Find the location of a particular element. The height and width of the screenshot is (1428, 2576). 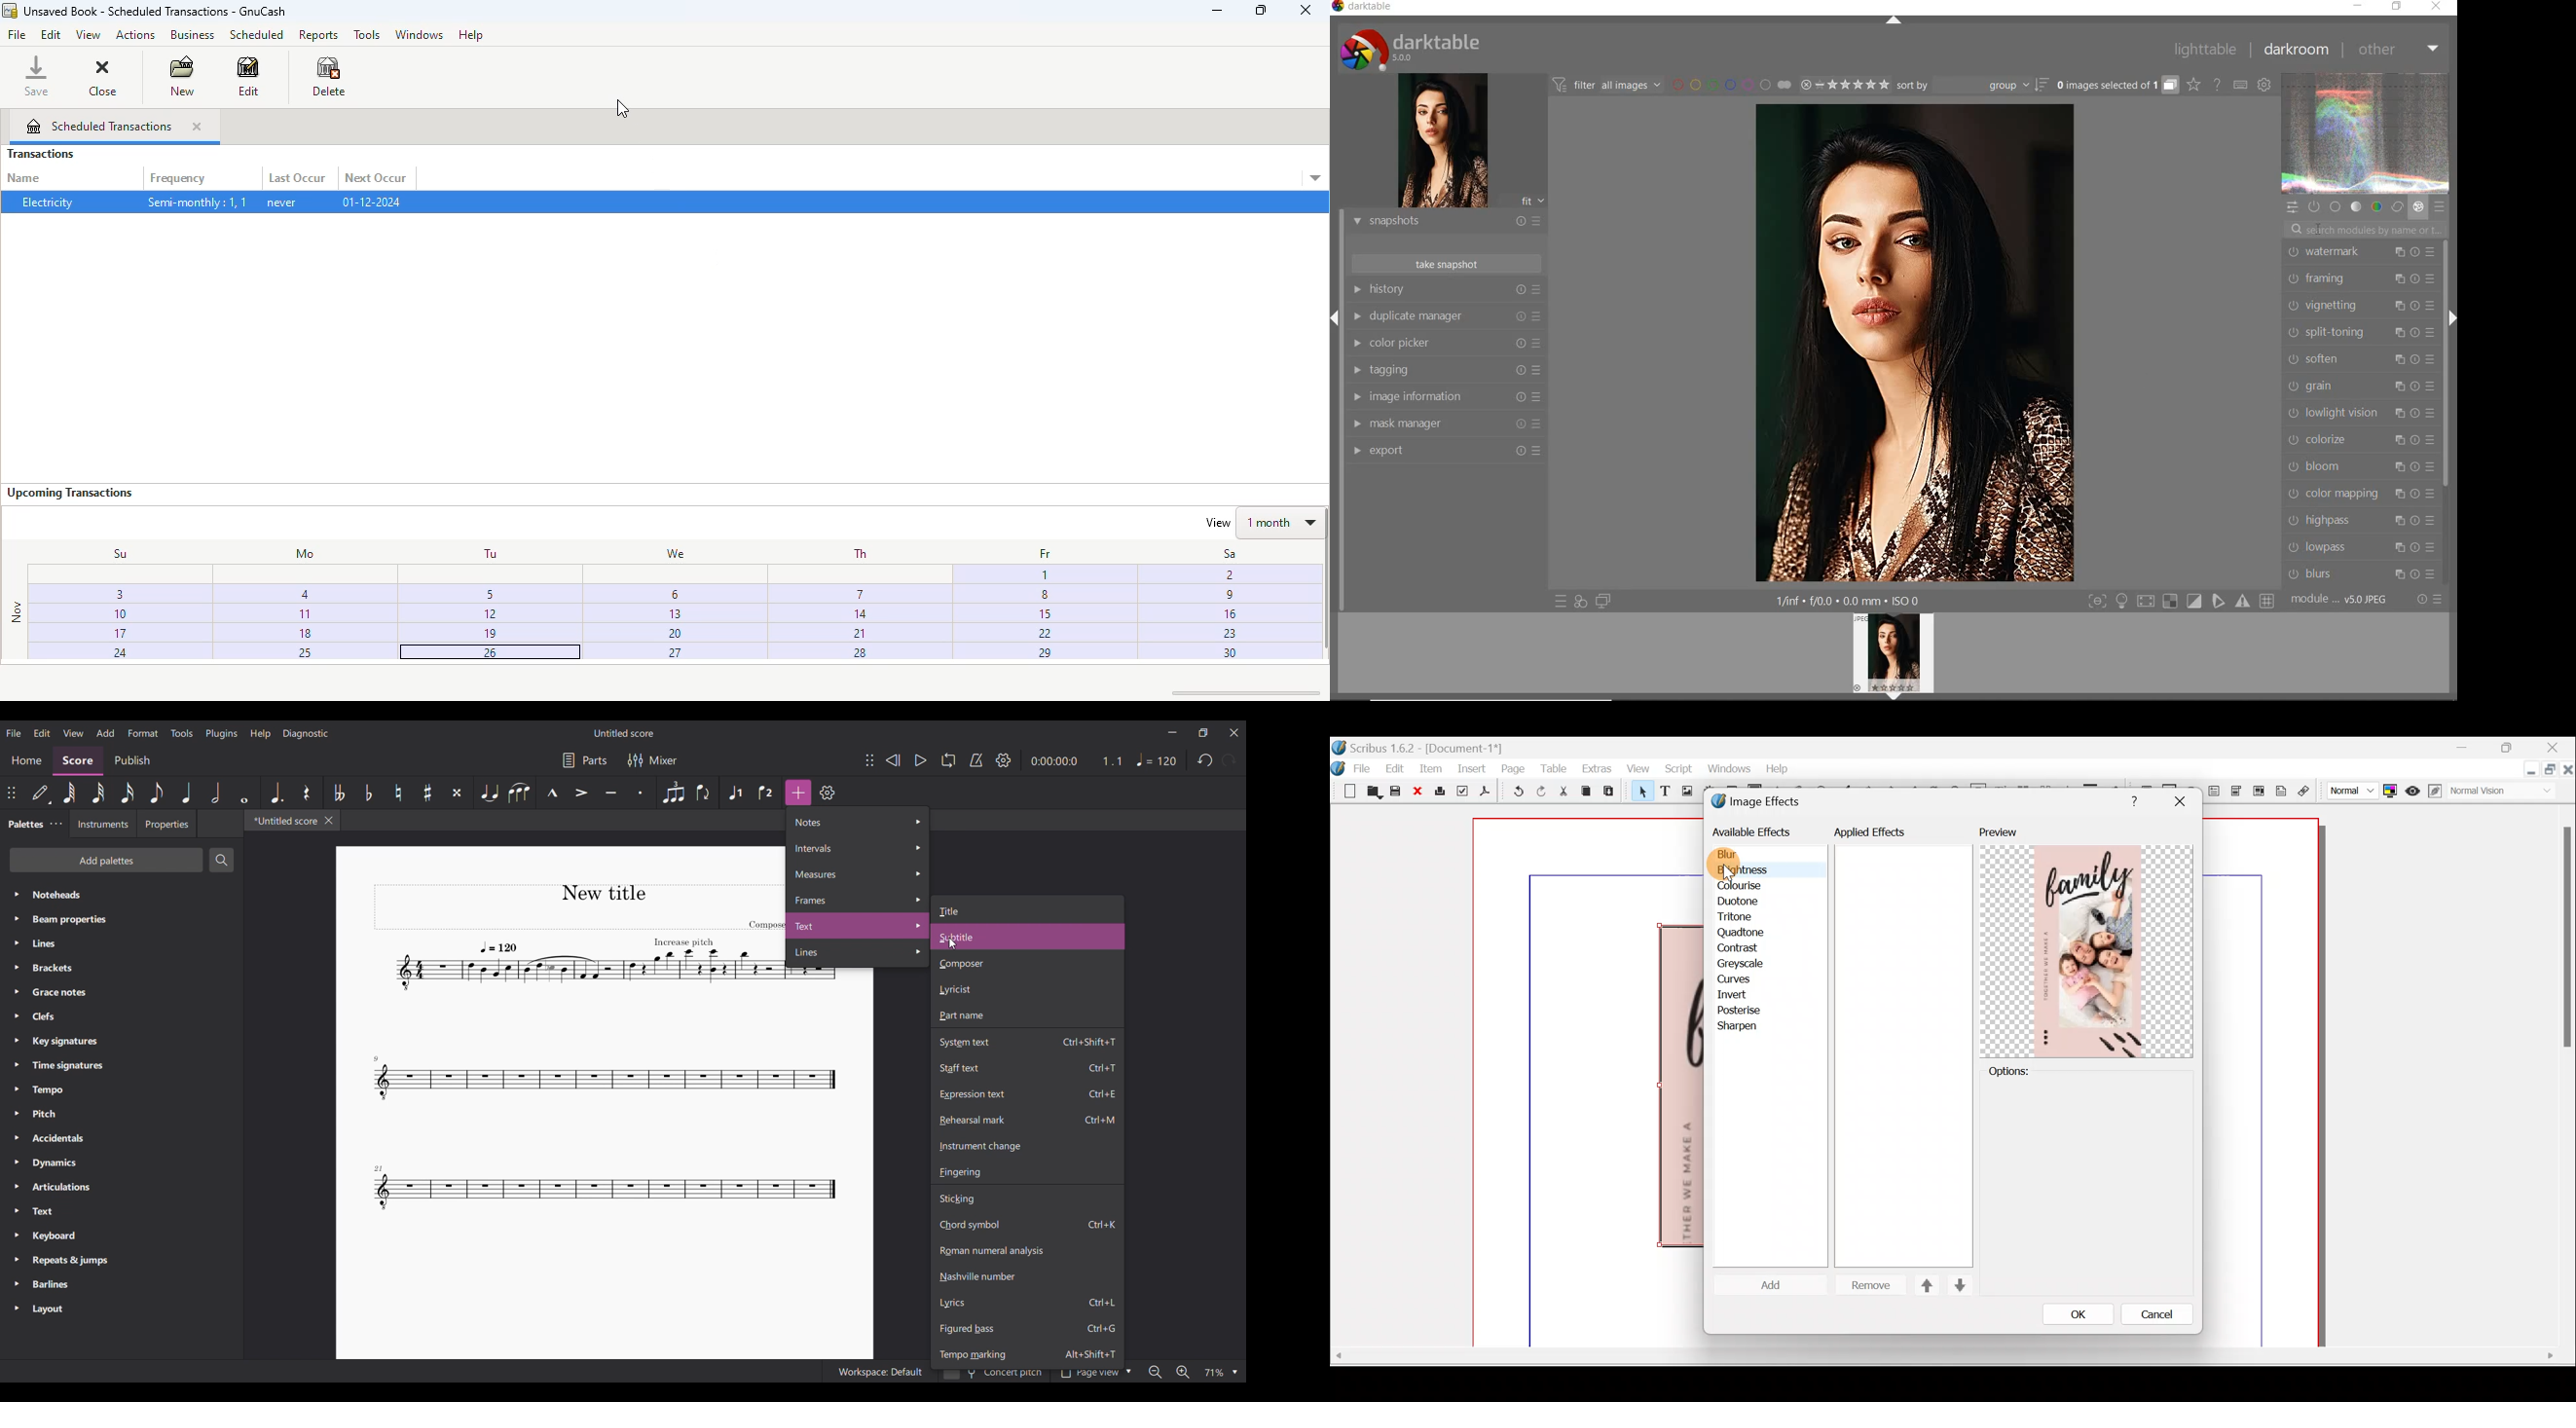

Metronome is located at coordinates (976, 760).